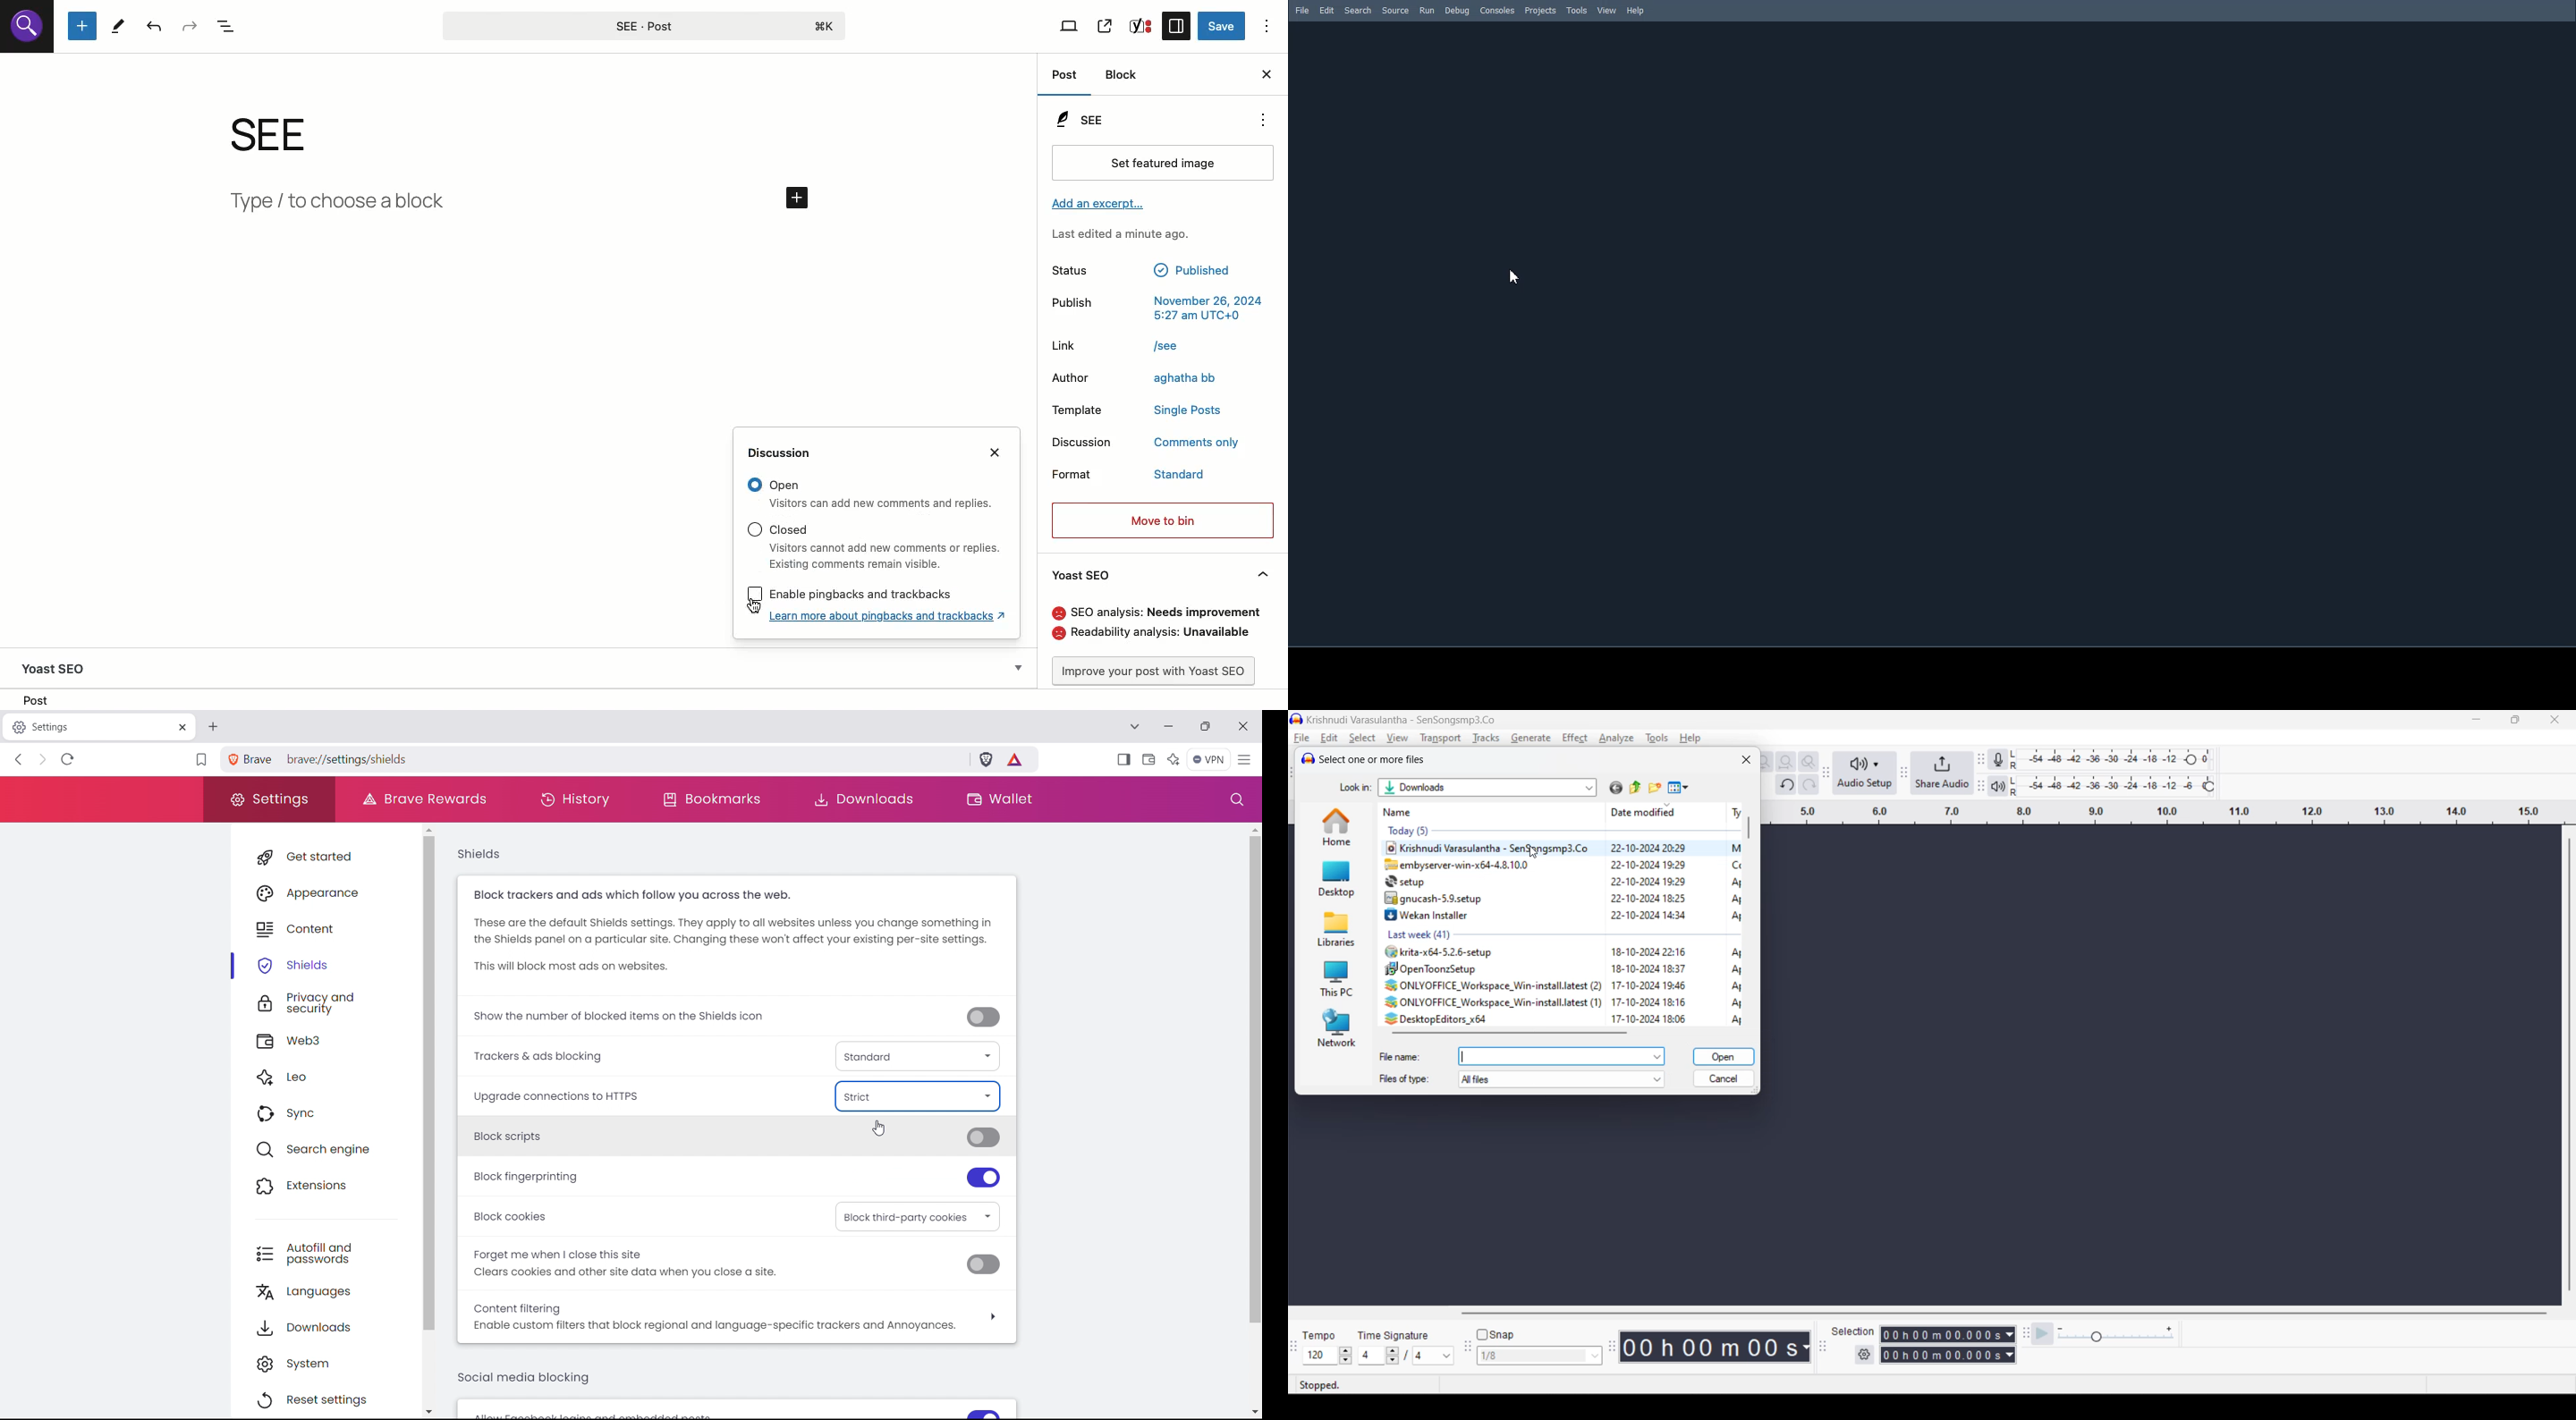  I want to click on 00 h 00m 00.000s, so click(1949, 1356).